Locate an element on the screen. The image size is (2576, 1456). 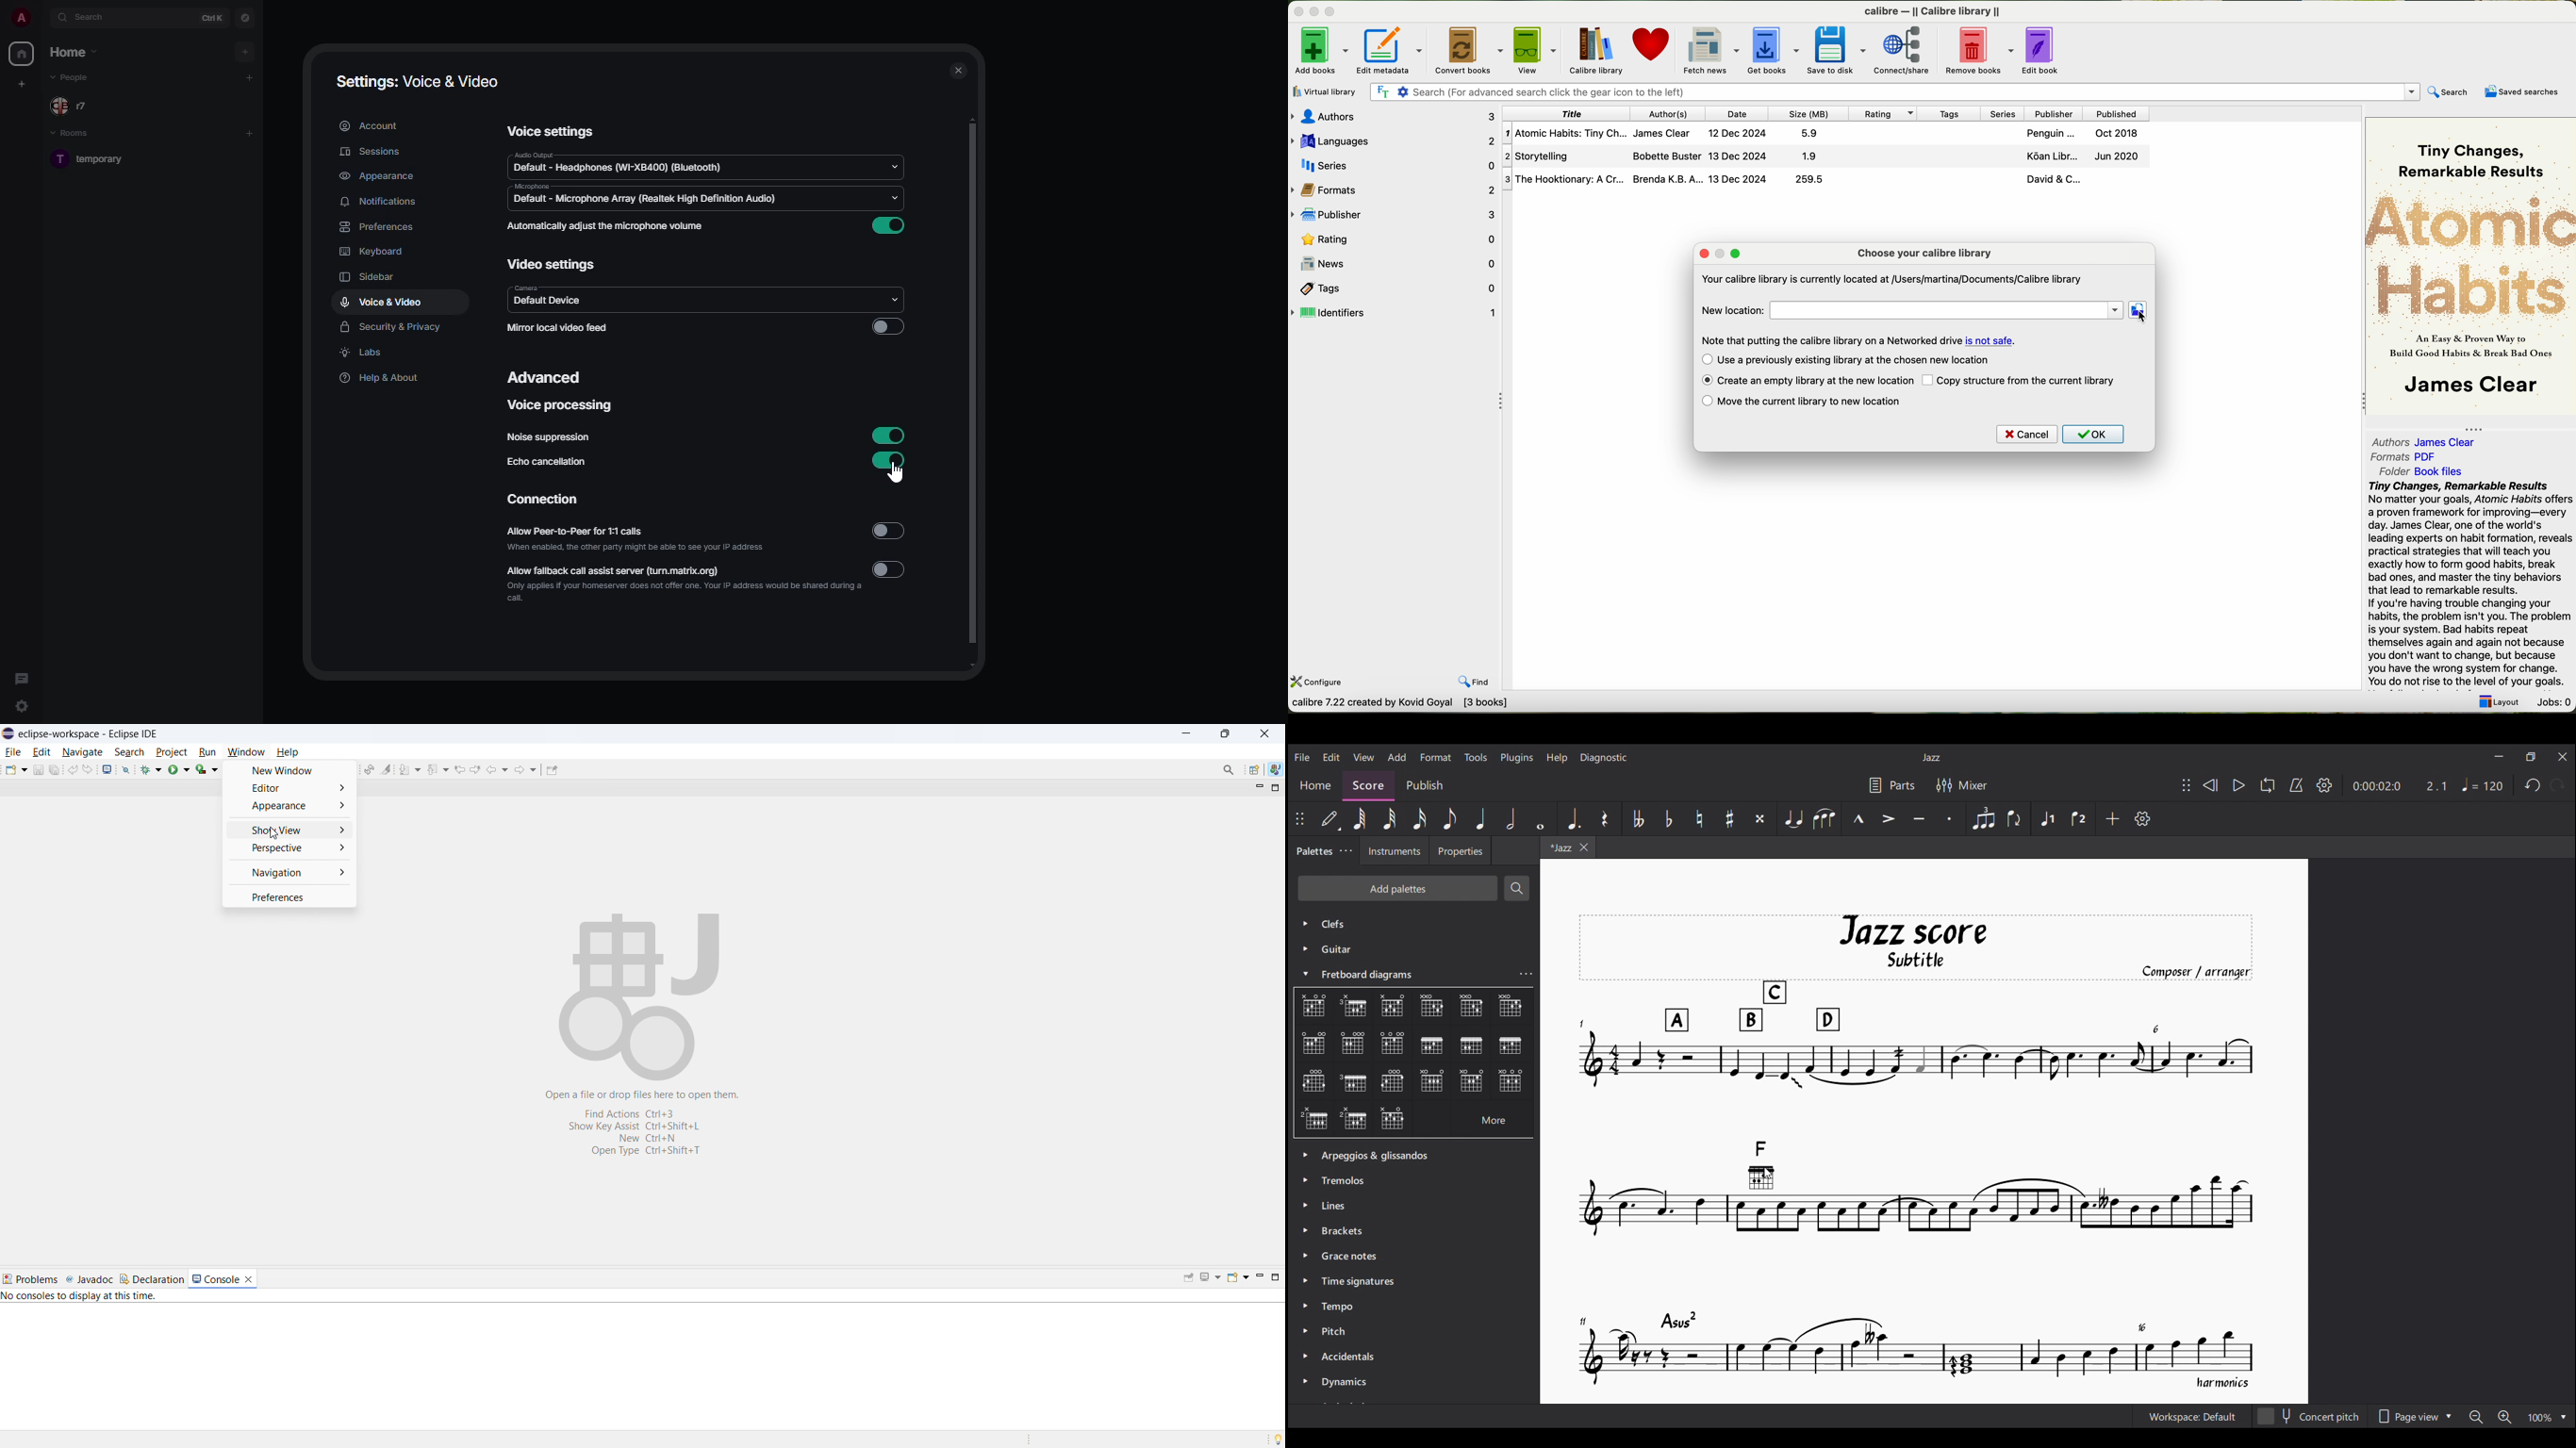
Show in smaller tab is located at coordinates (2531, 757).